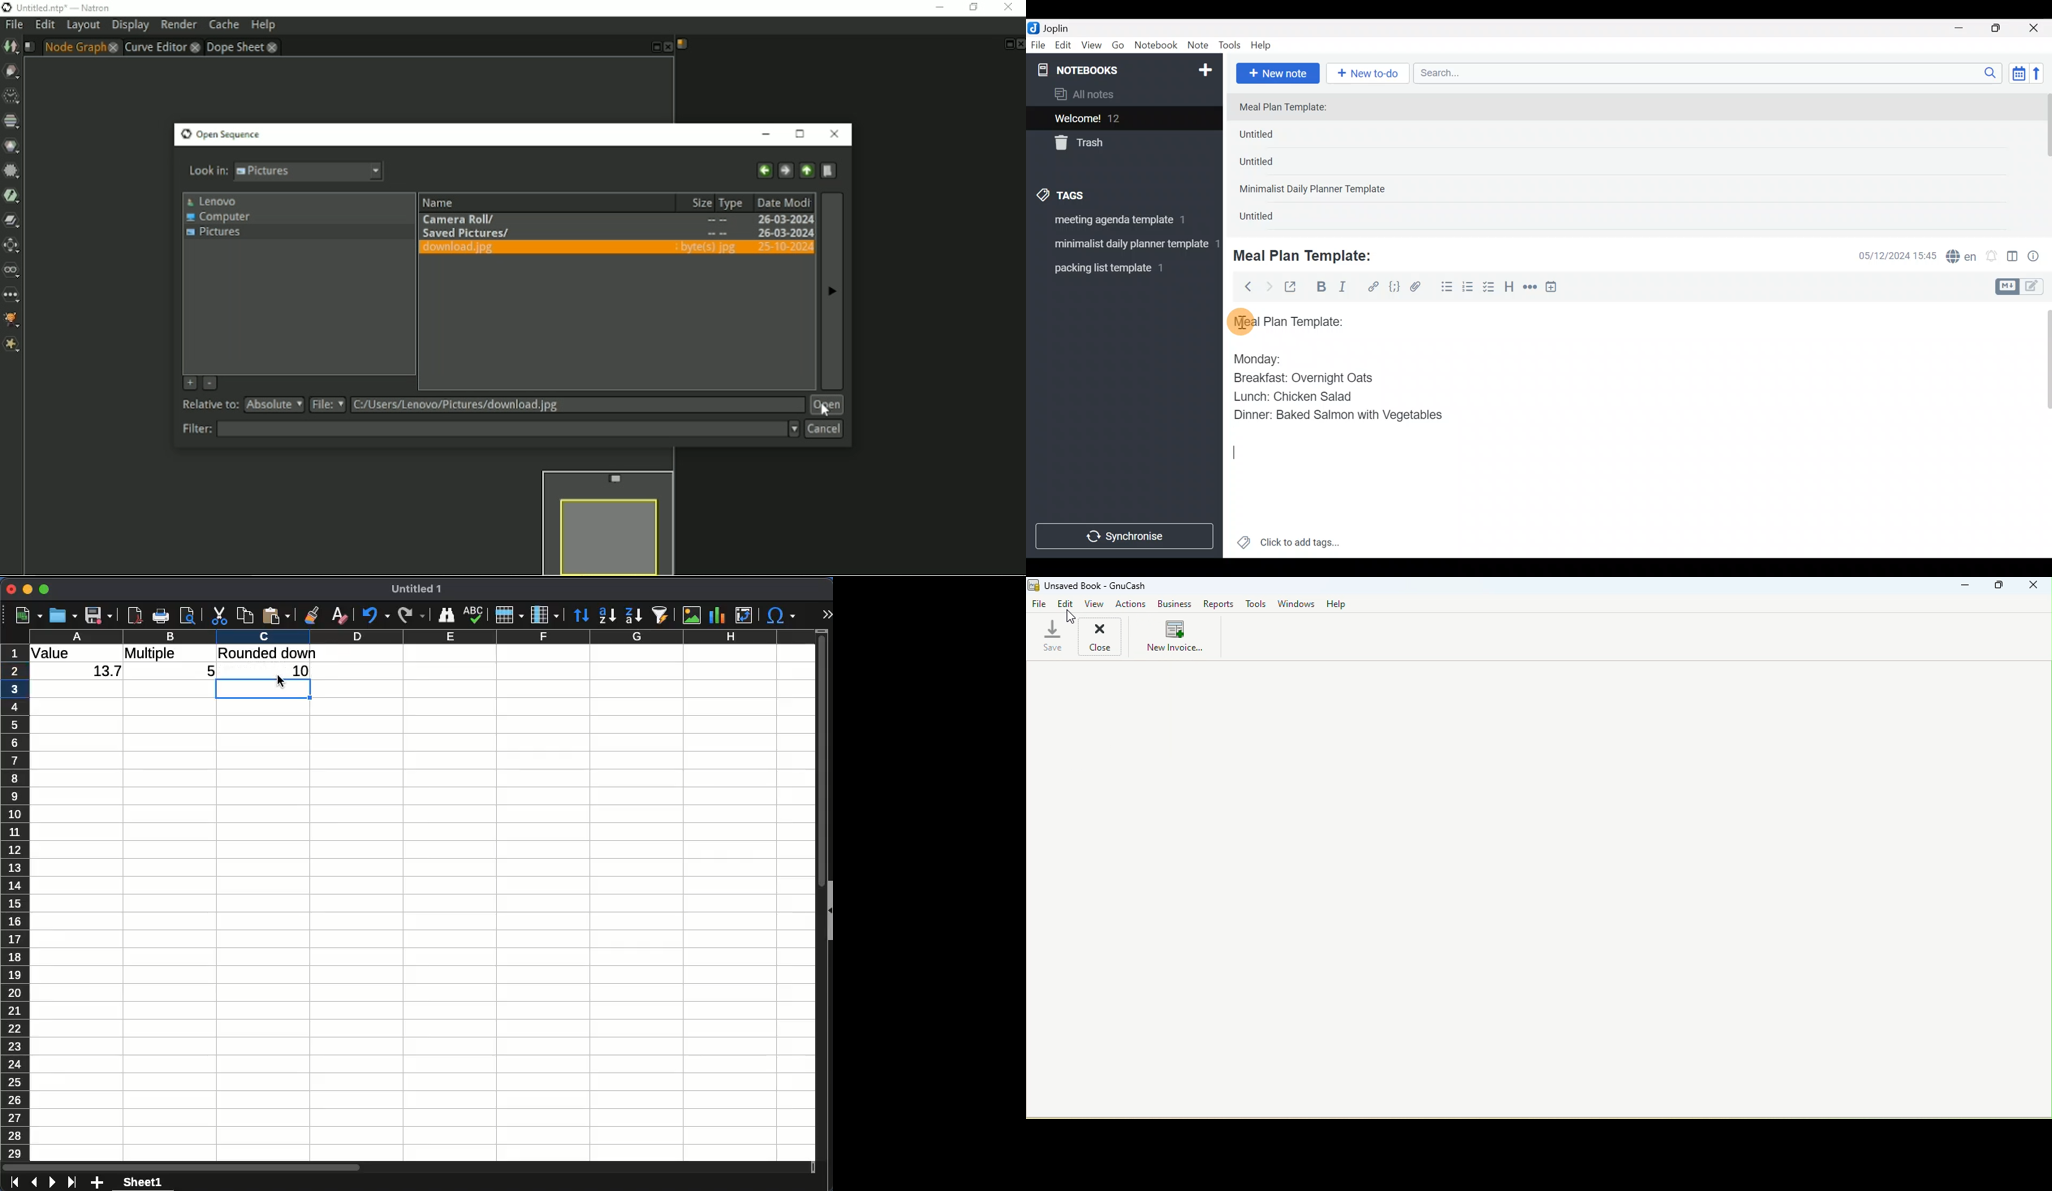 This screenshot has height=1204, width=2072. Describe the element at coordinates (1271, 165) in the screenshot. I see `Untitled` at that location.